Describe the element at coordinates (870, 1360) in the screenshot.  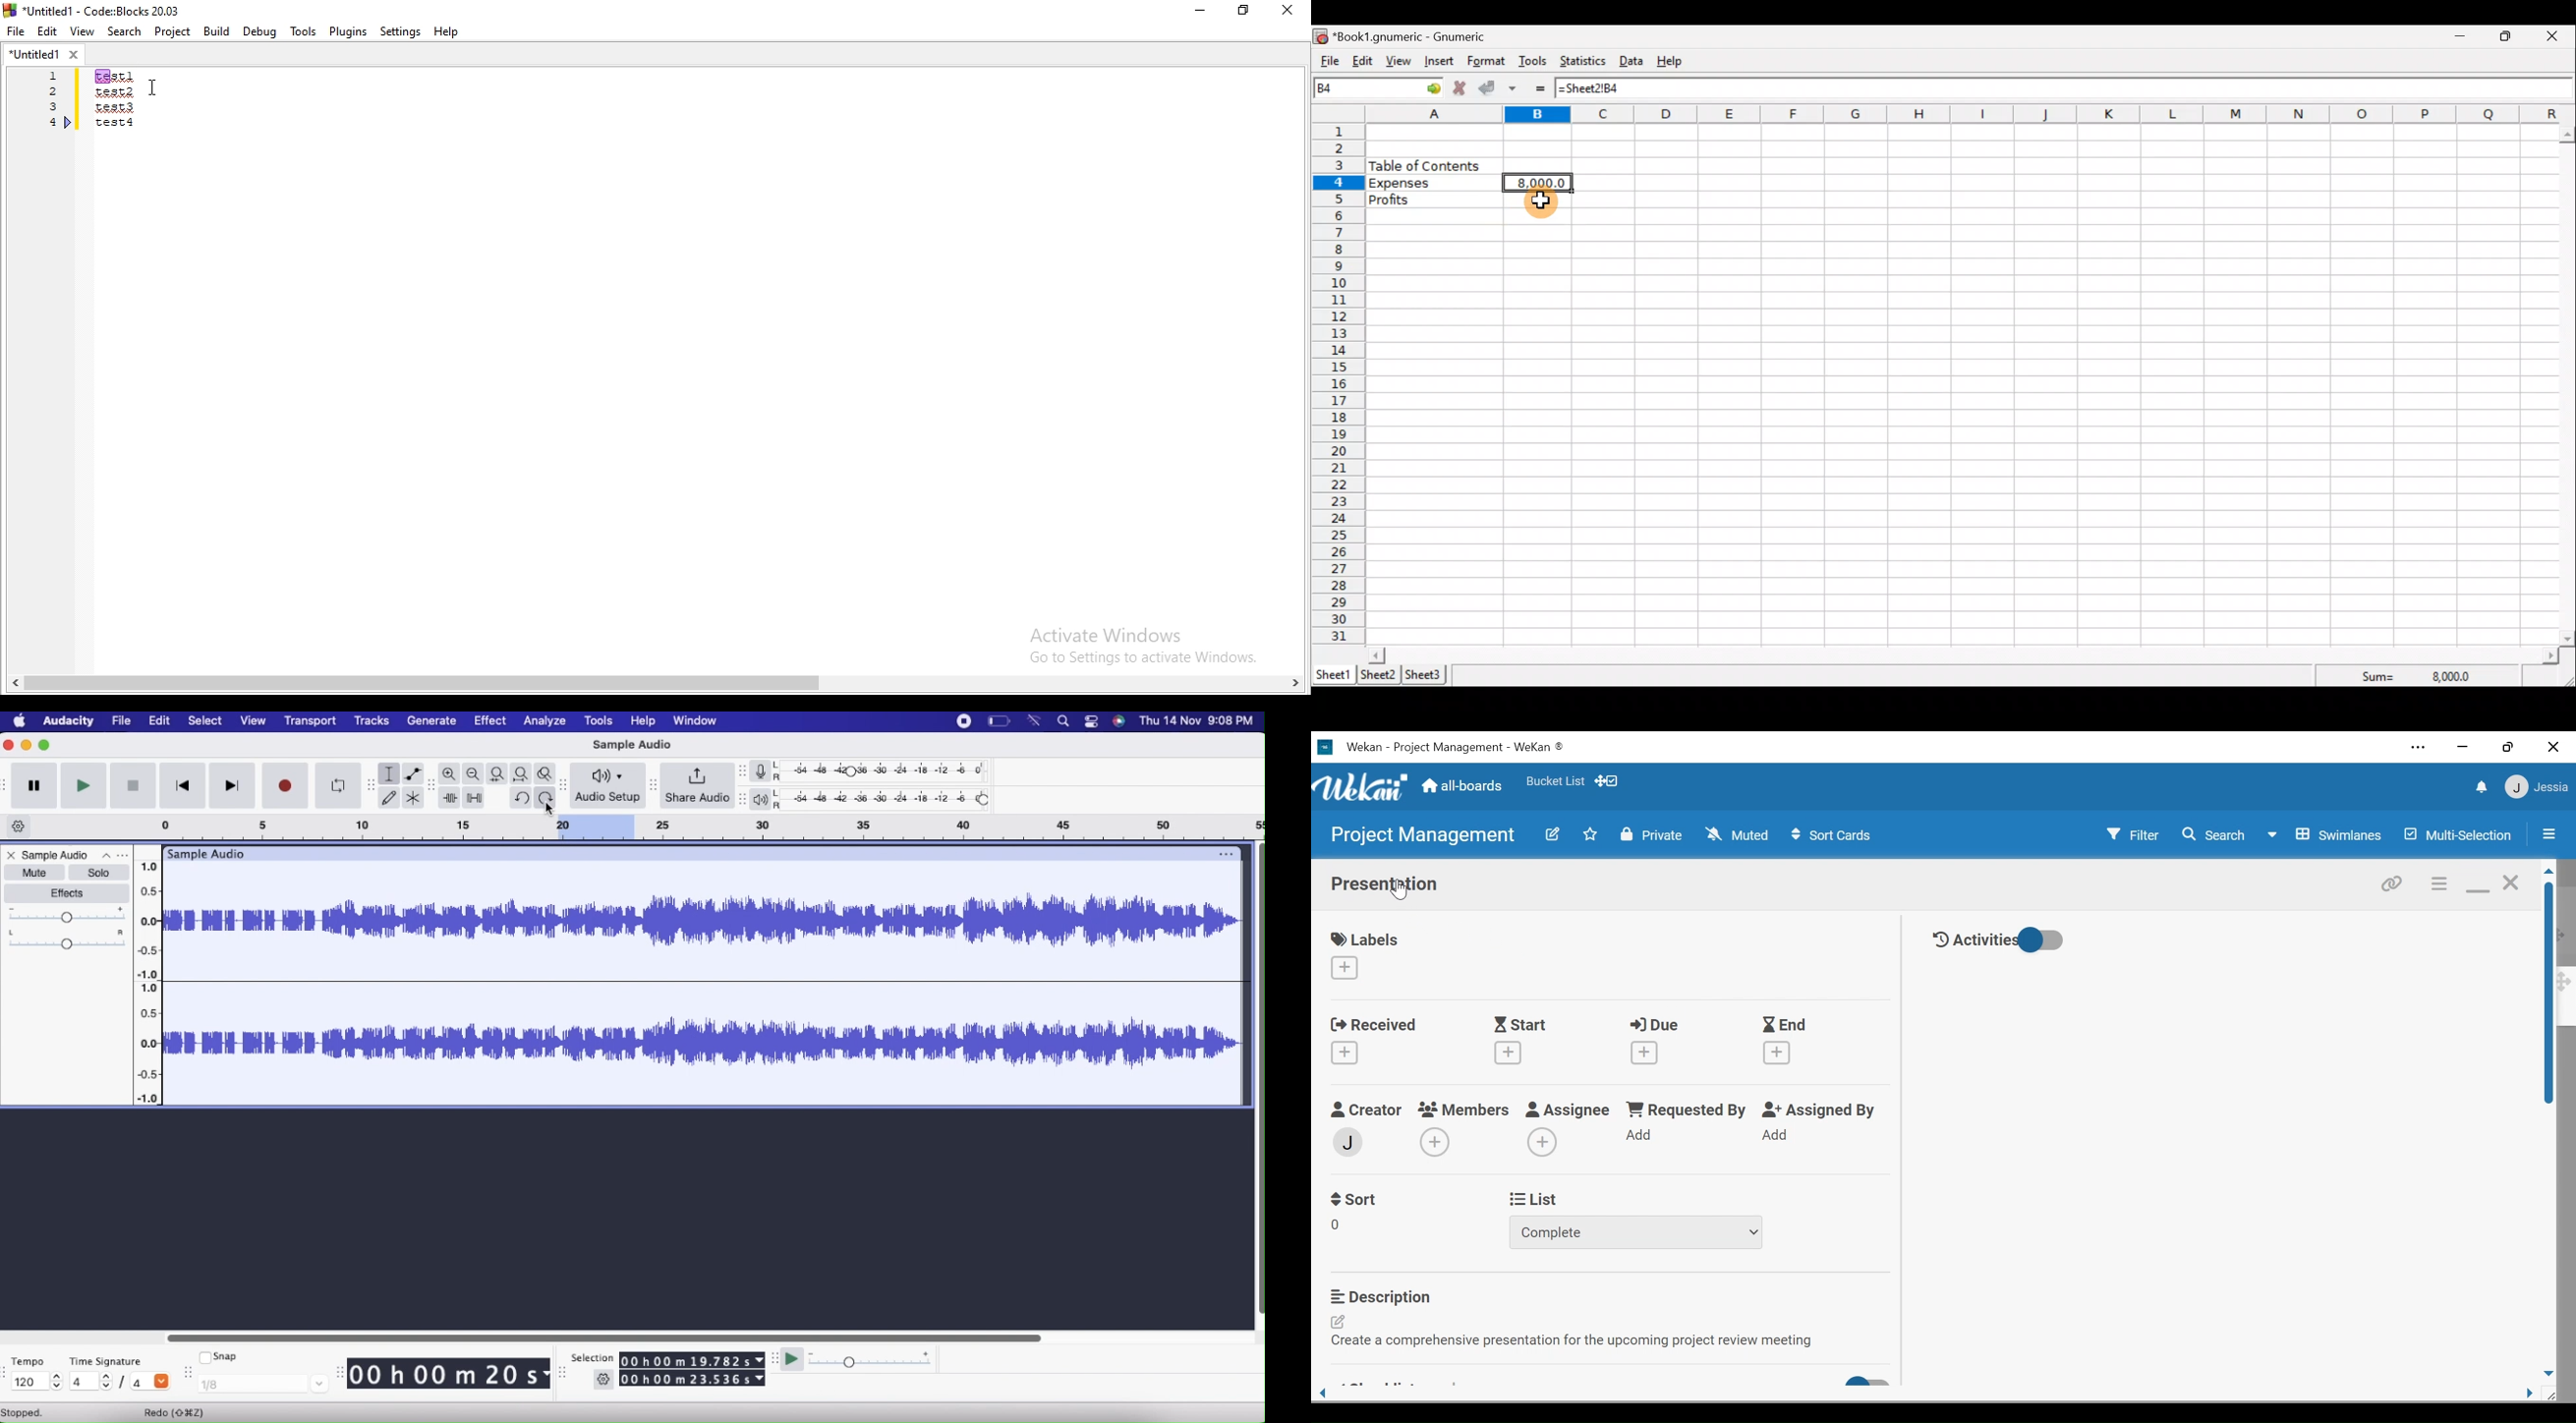
I see `Playback speed` at that location.